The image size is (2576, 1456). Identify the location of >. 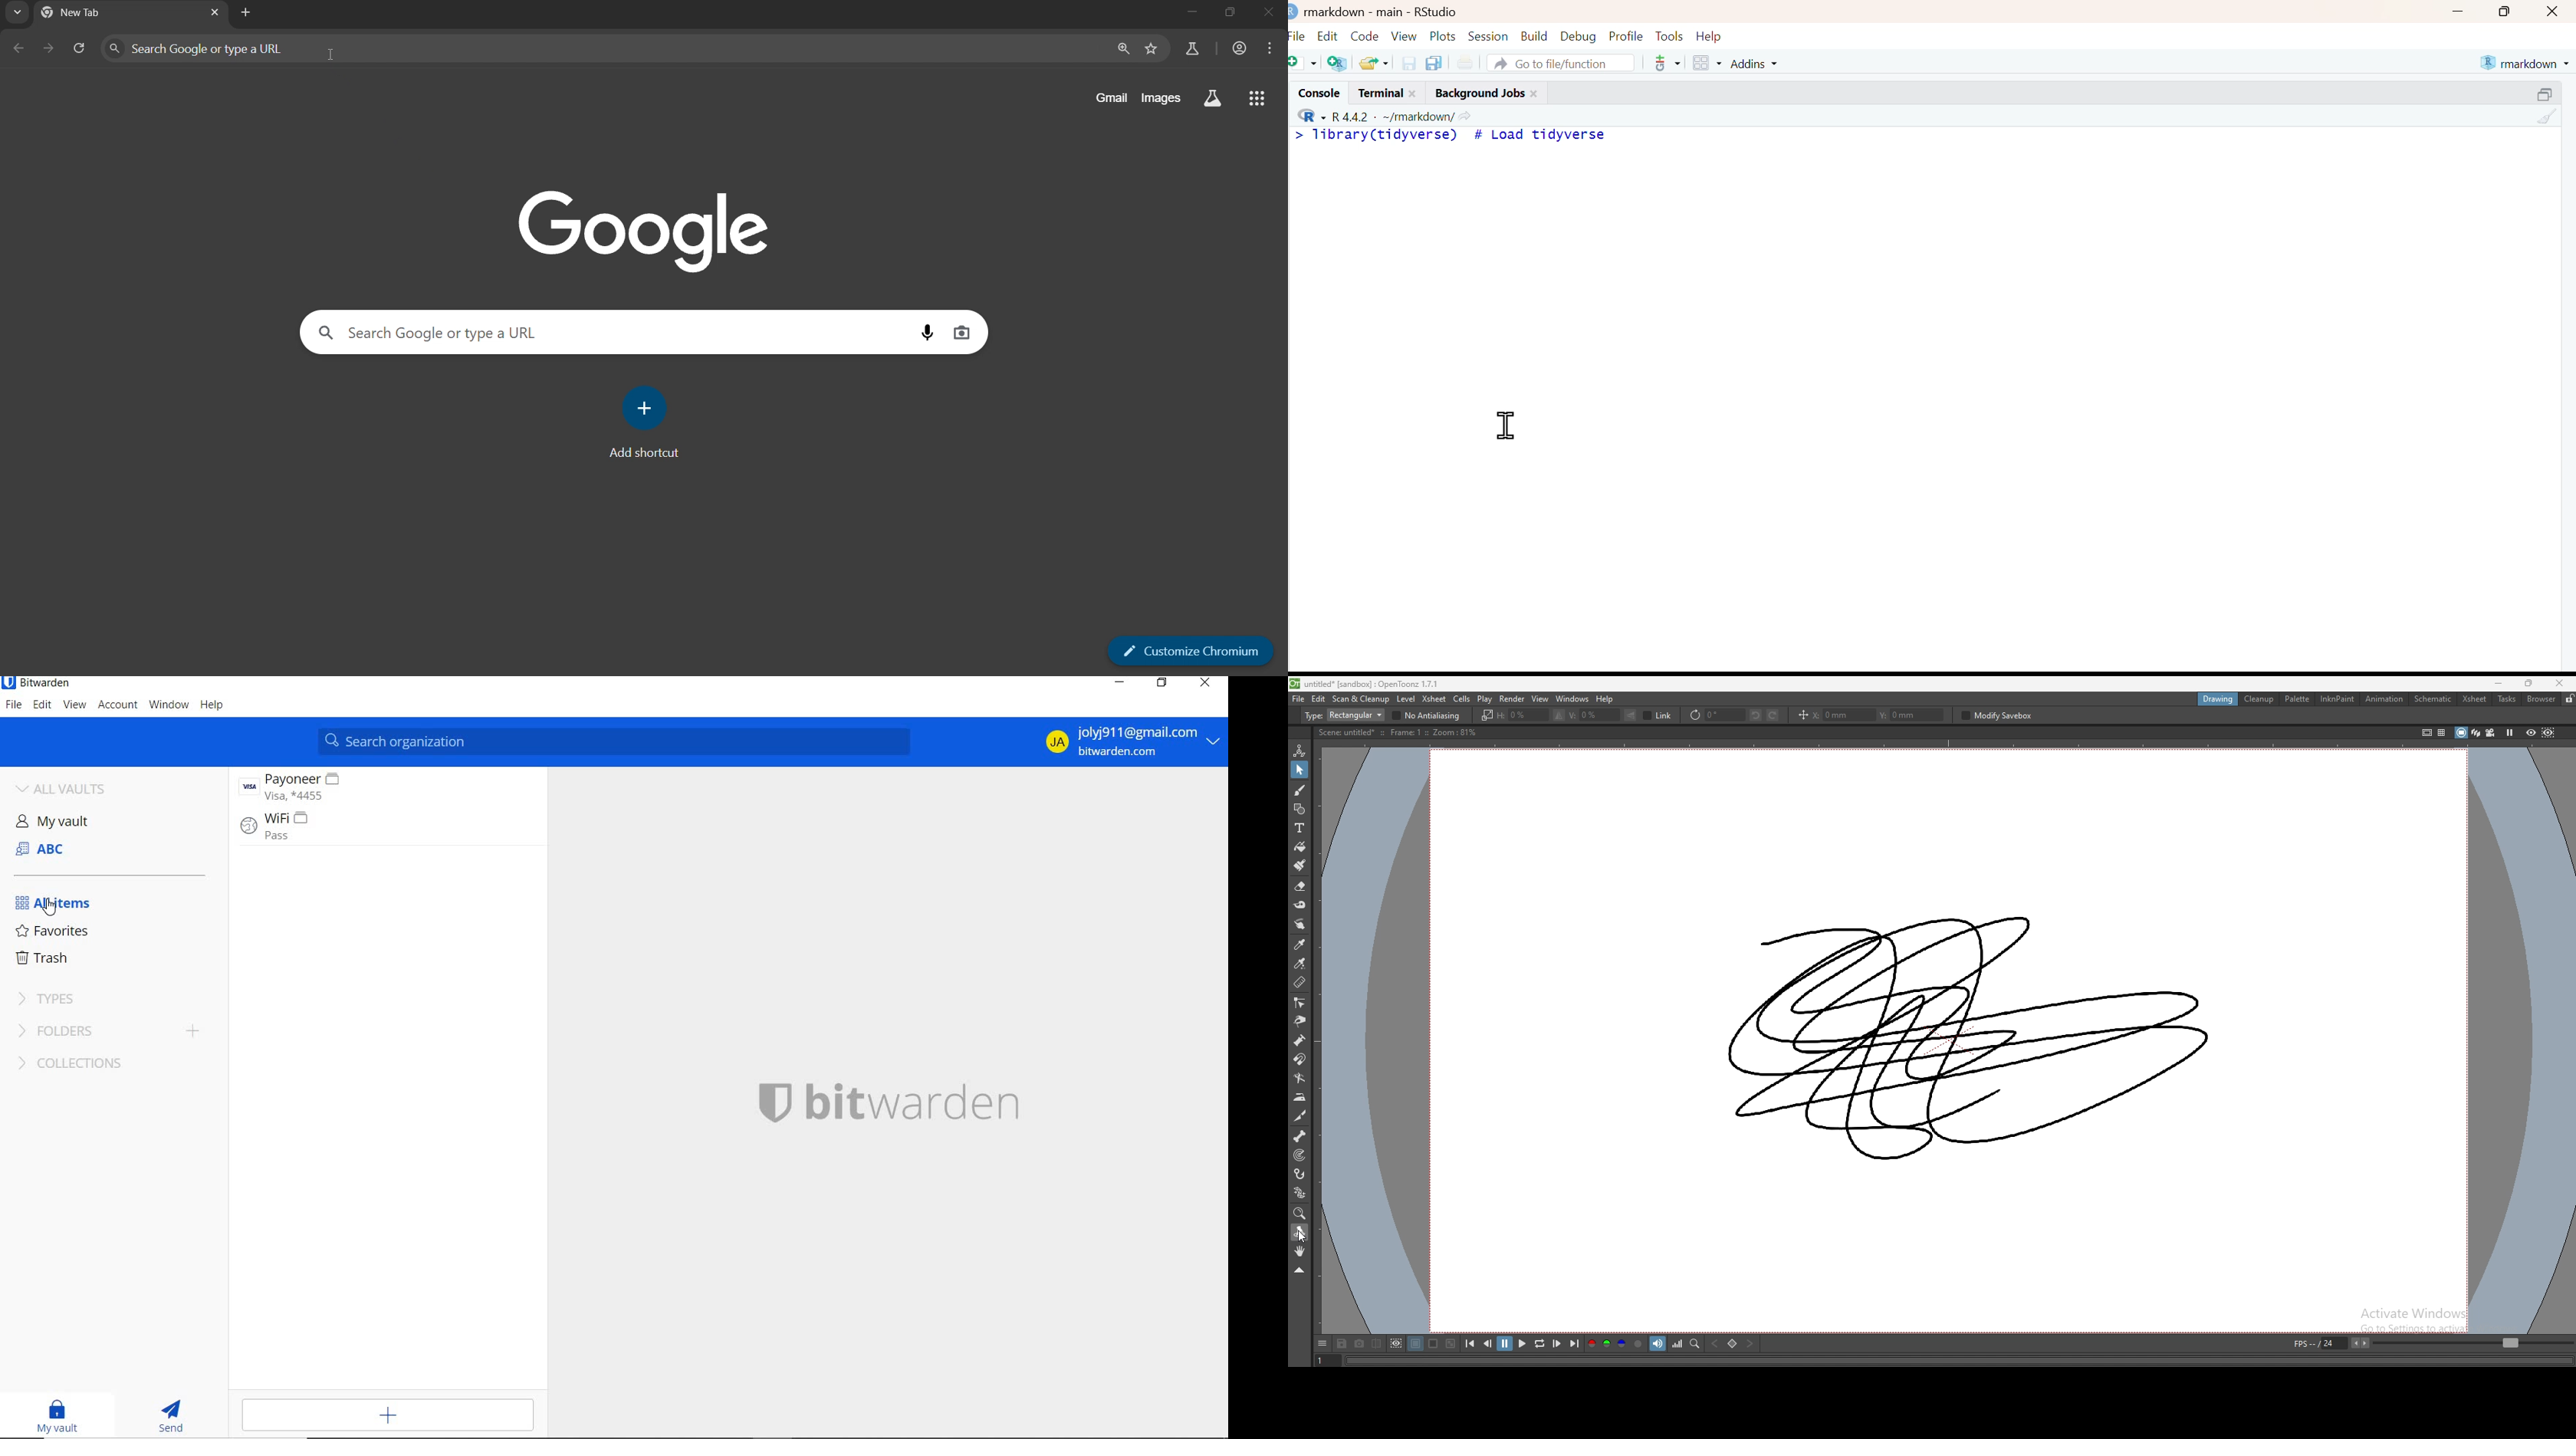
(1298, 136).